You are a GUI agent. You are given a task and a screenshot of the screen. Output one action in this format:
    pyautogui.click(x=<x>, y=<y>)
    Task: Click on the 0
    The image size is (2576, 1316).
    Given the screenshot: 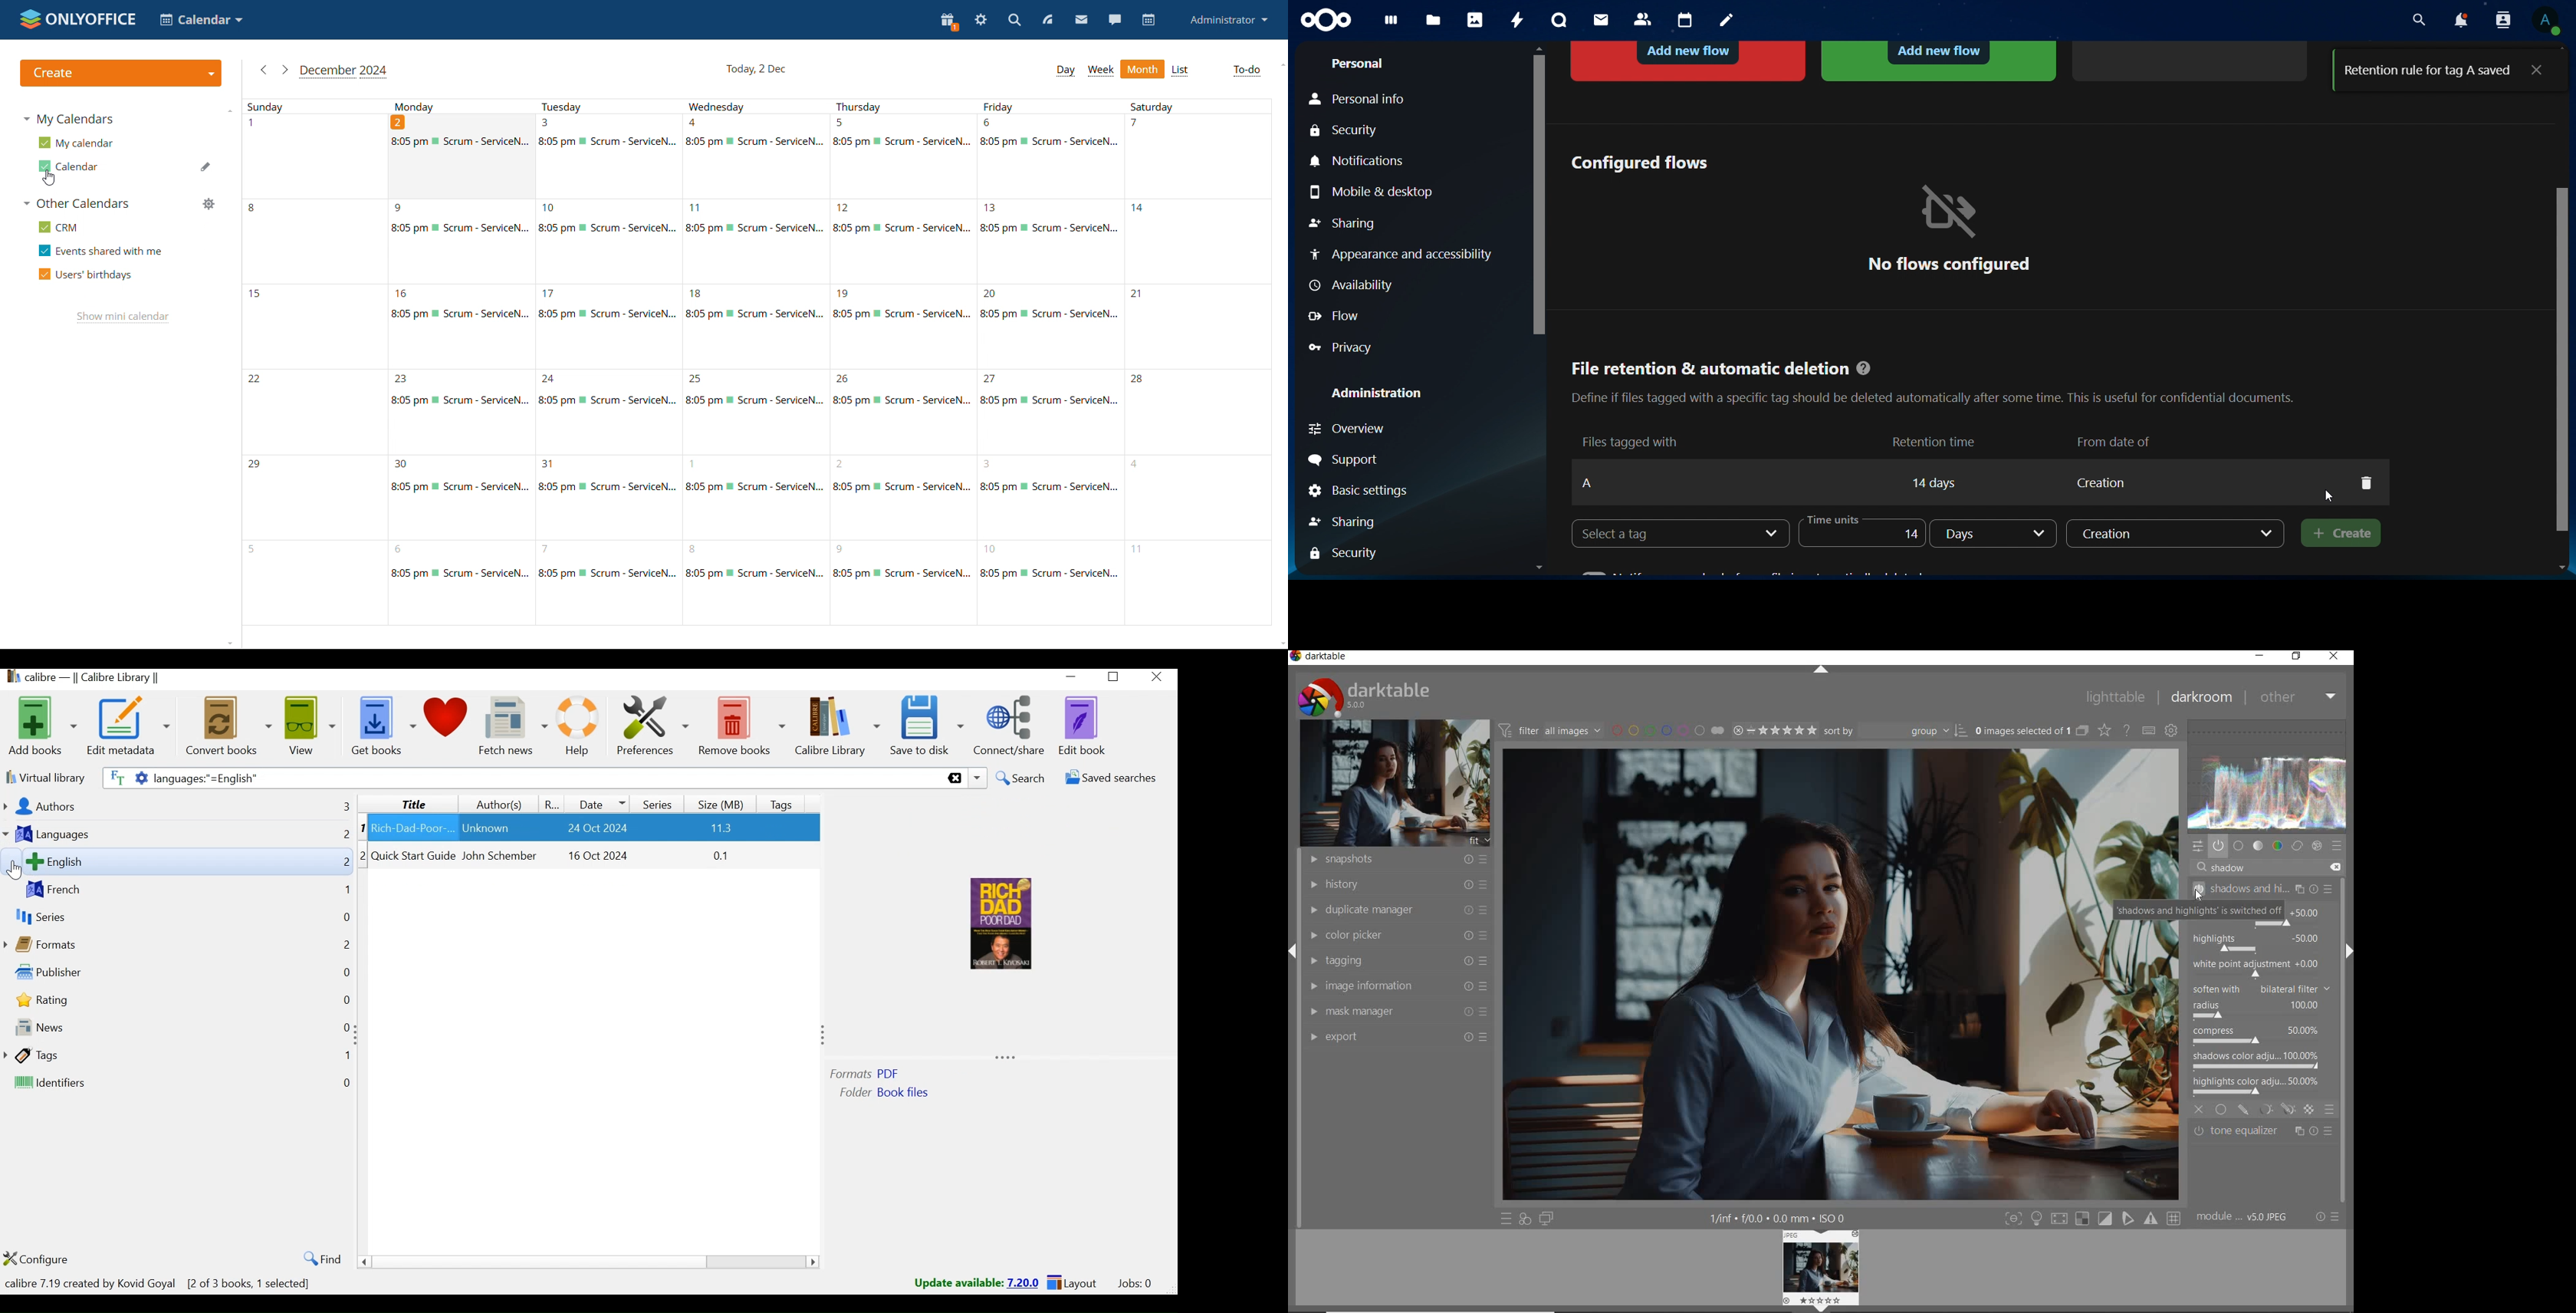 What is the action you would take?
    pyautogui.click(x=347, y=970)
    